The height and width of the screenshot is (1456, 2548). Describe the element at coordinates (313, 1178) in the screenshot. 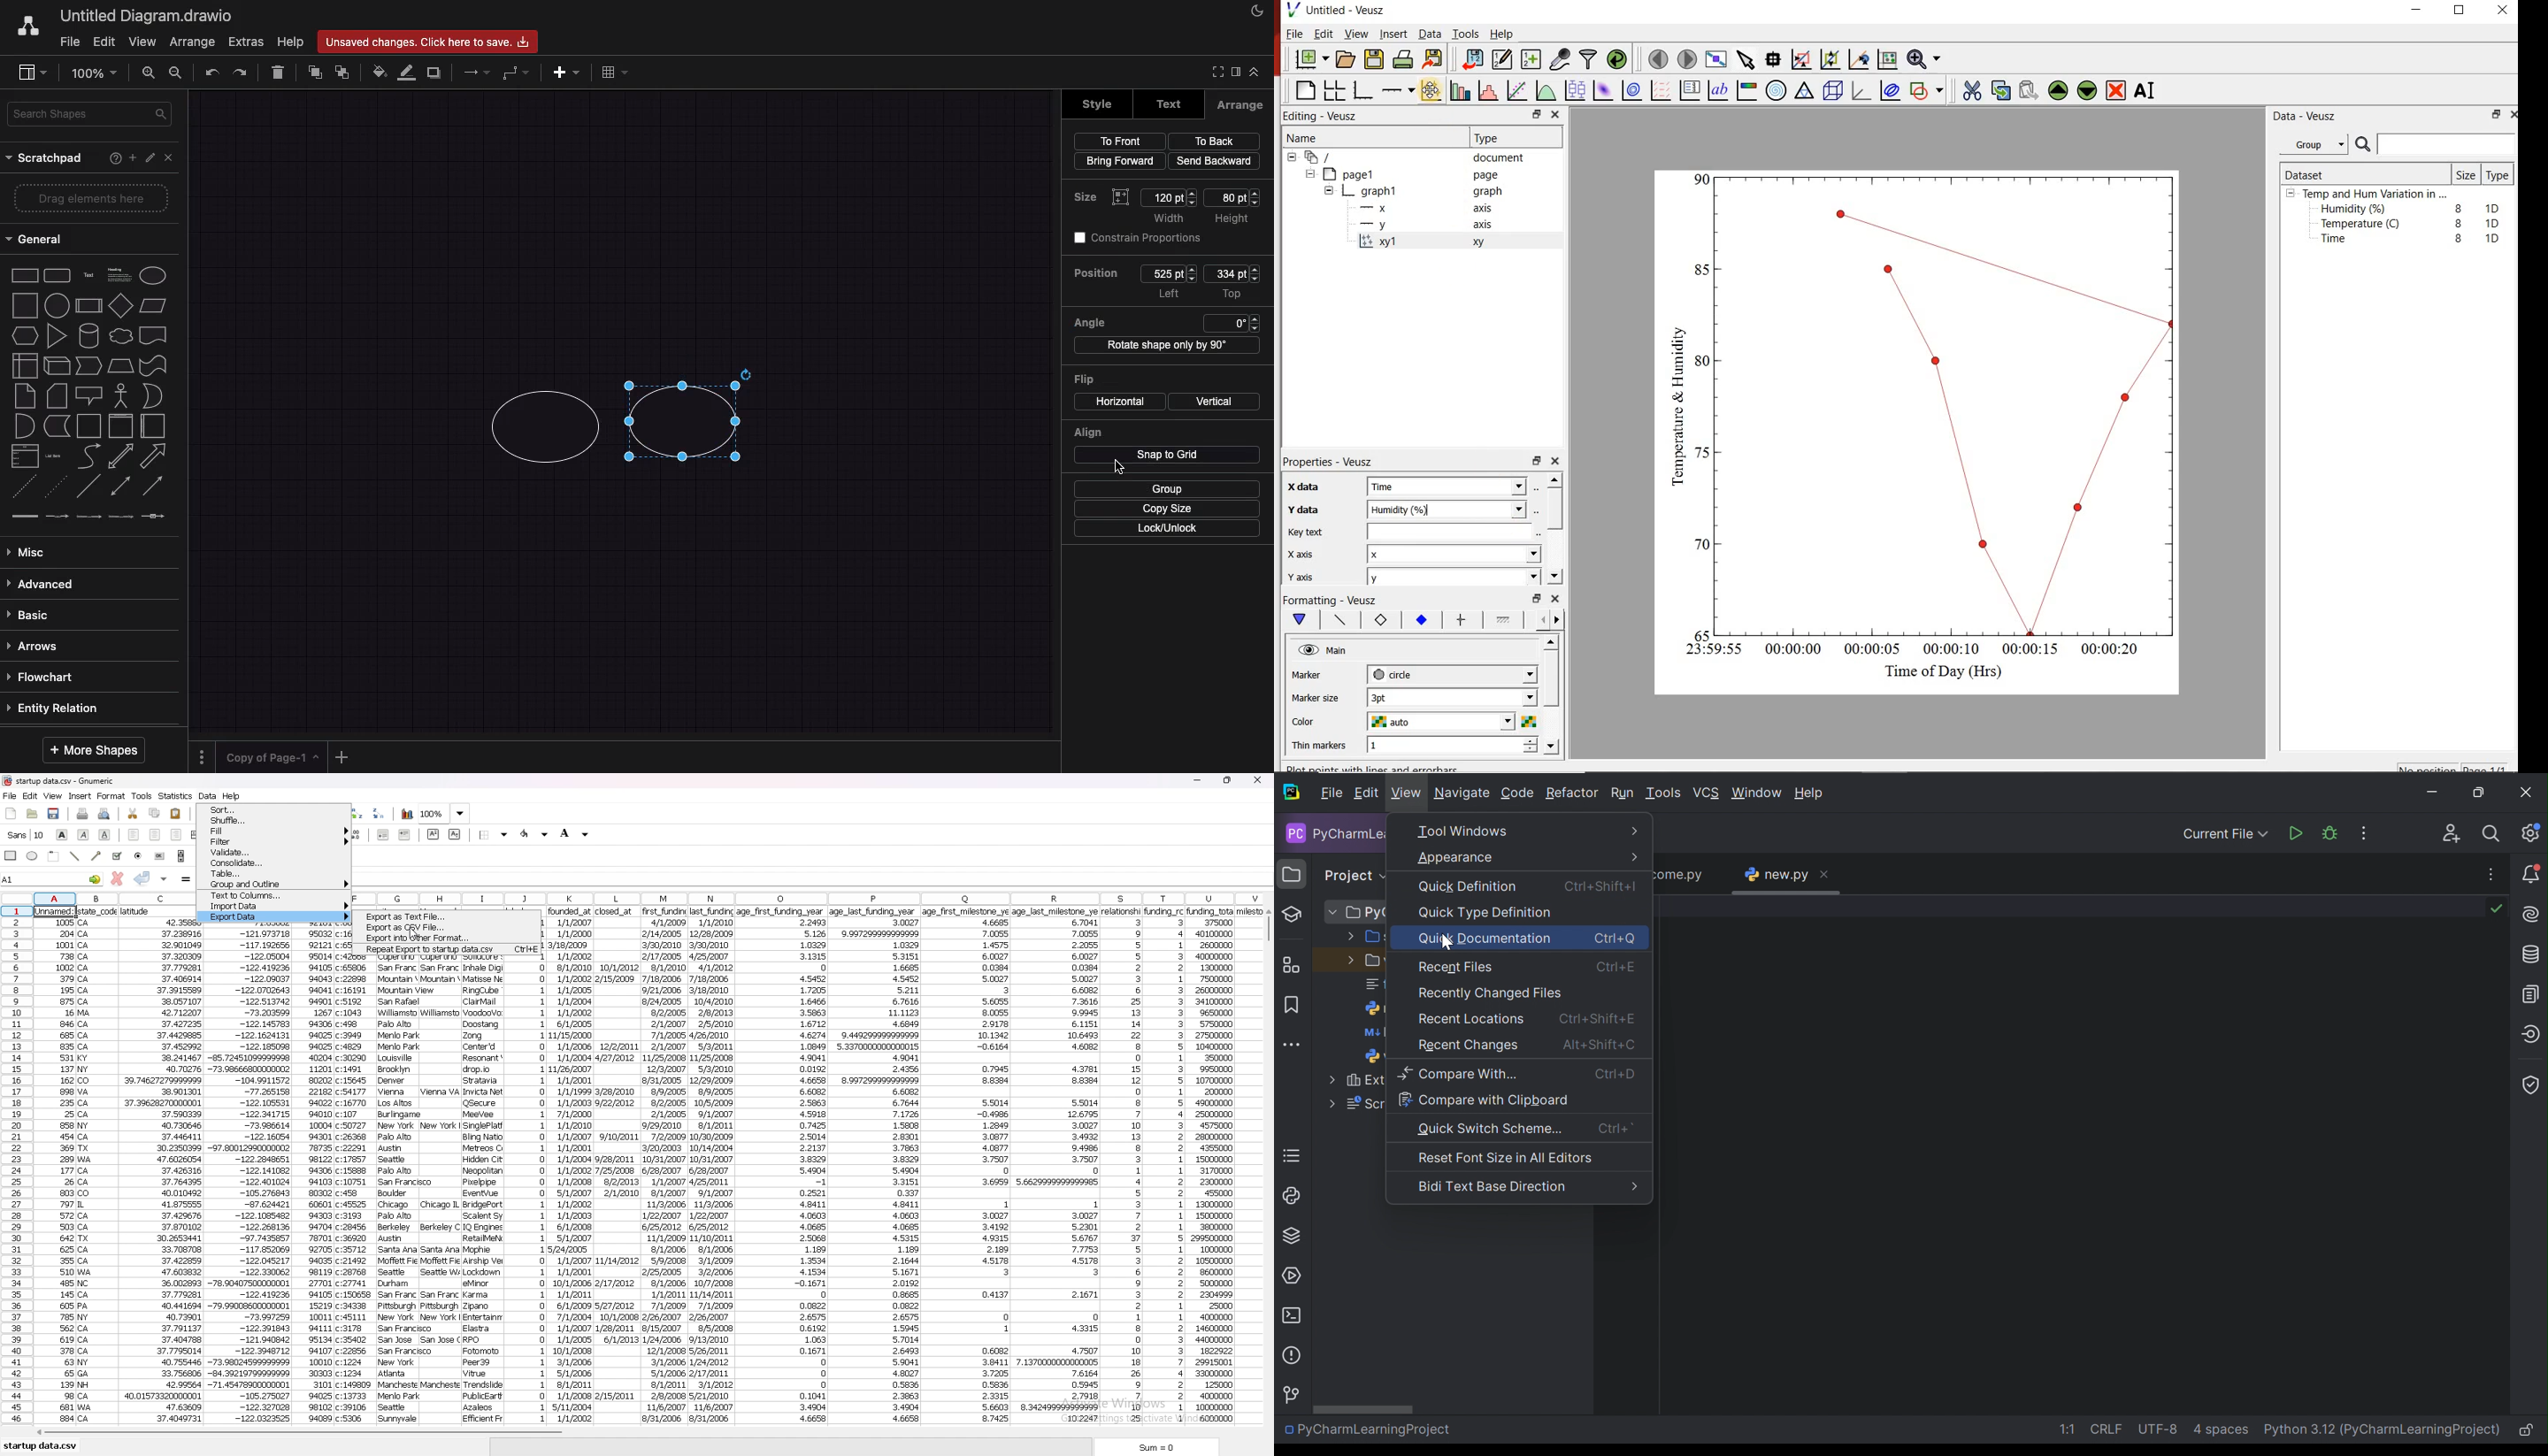

I see `data` at that location.